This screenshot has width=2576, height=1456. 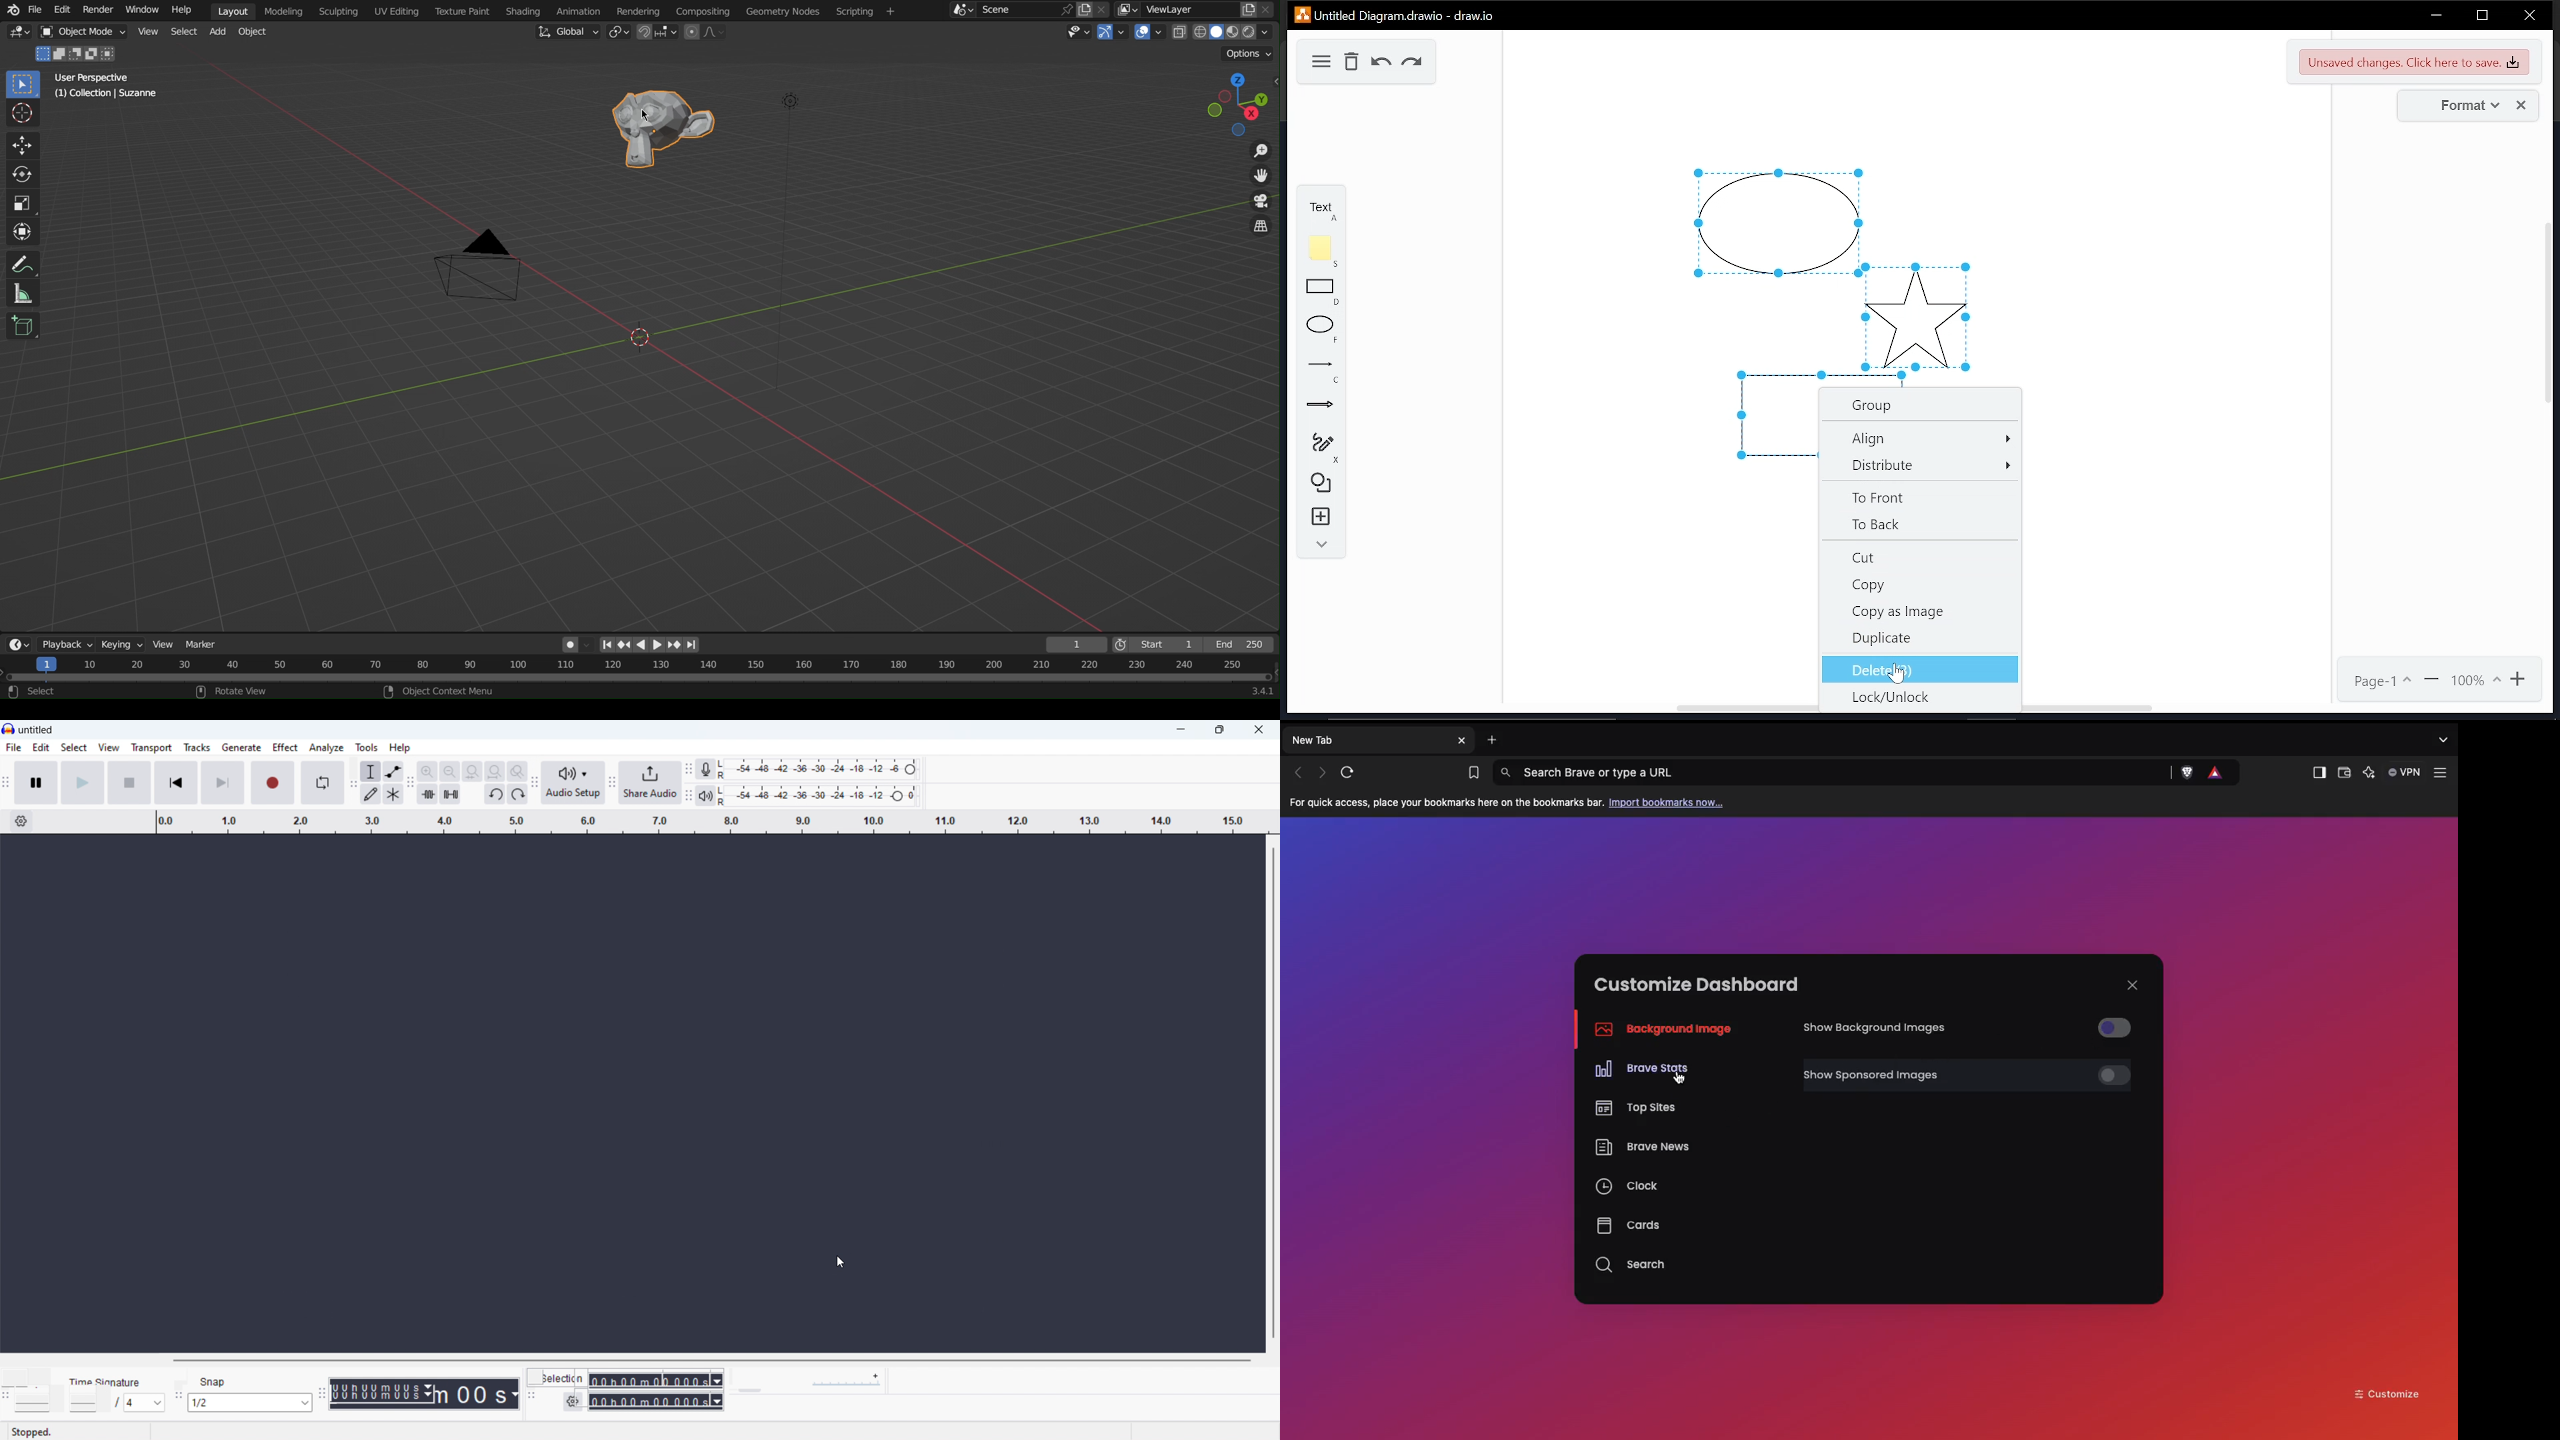 What do you see at coordinates (9, 729) in the screenshot?
I see `logo` at bounding box center [9, 729].